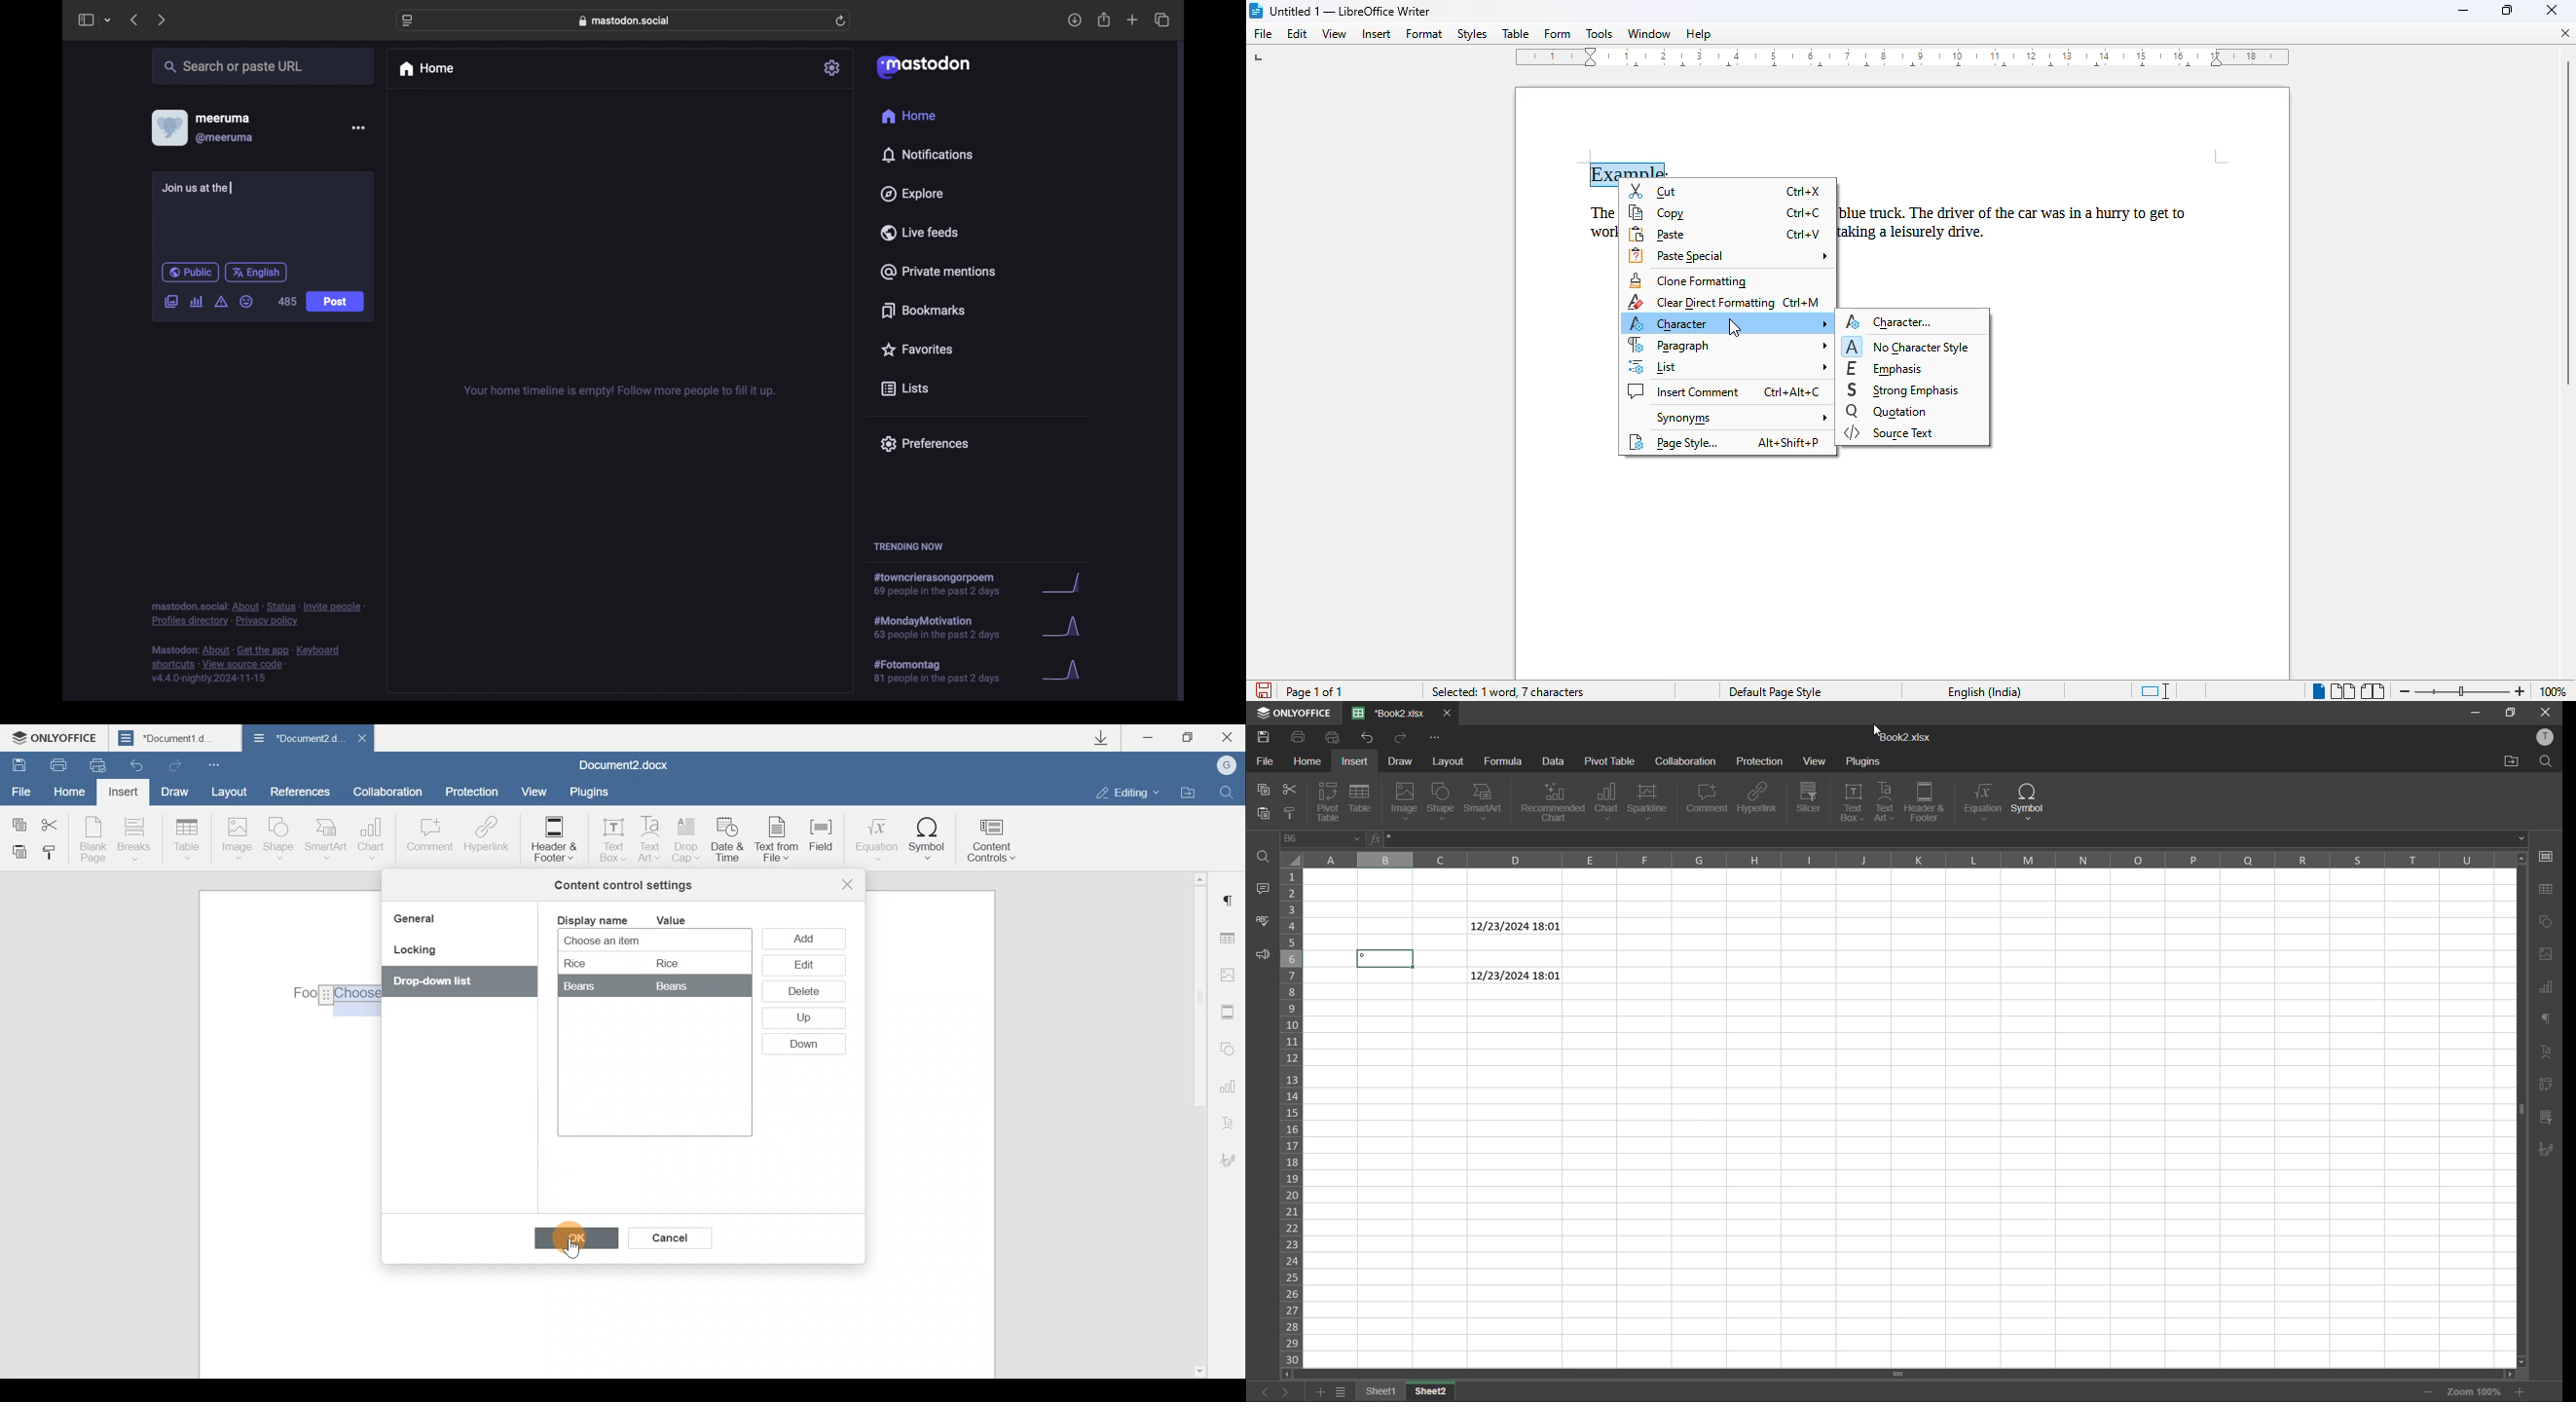 This screenshot has width=2576, height=1428. Describe the element at coordinates (1222, 766) in the screenshot. I see `Account name` at that location.